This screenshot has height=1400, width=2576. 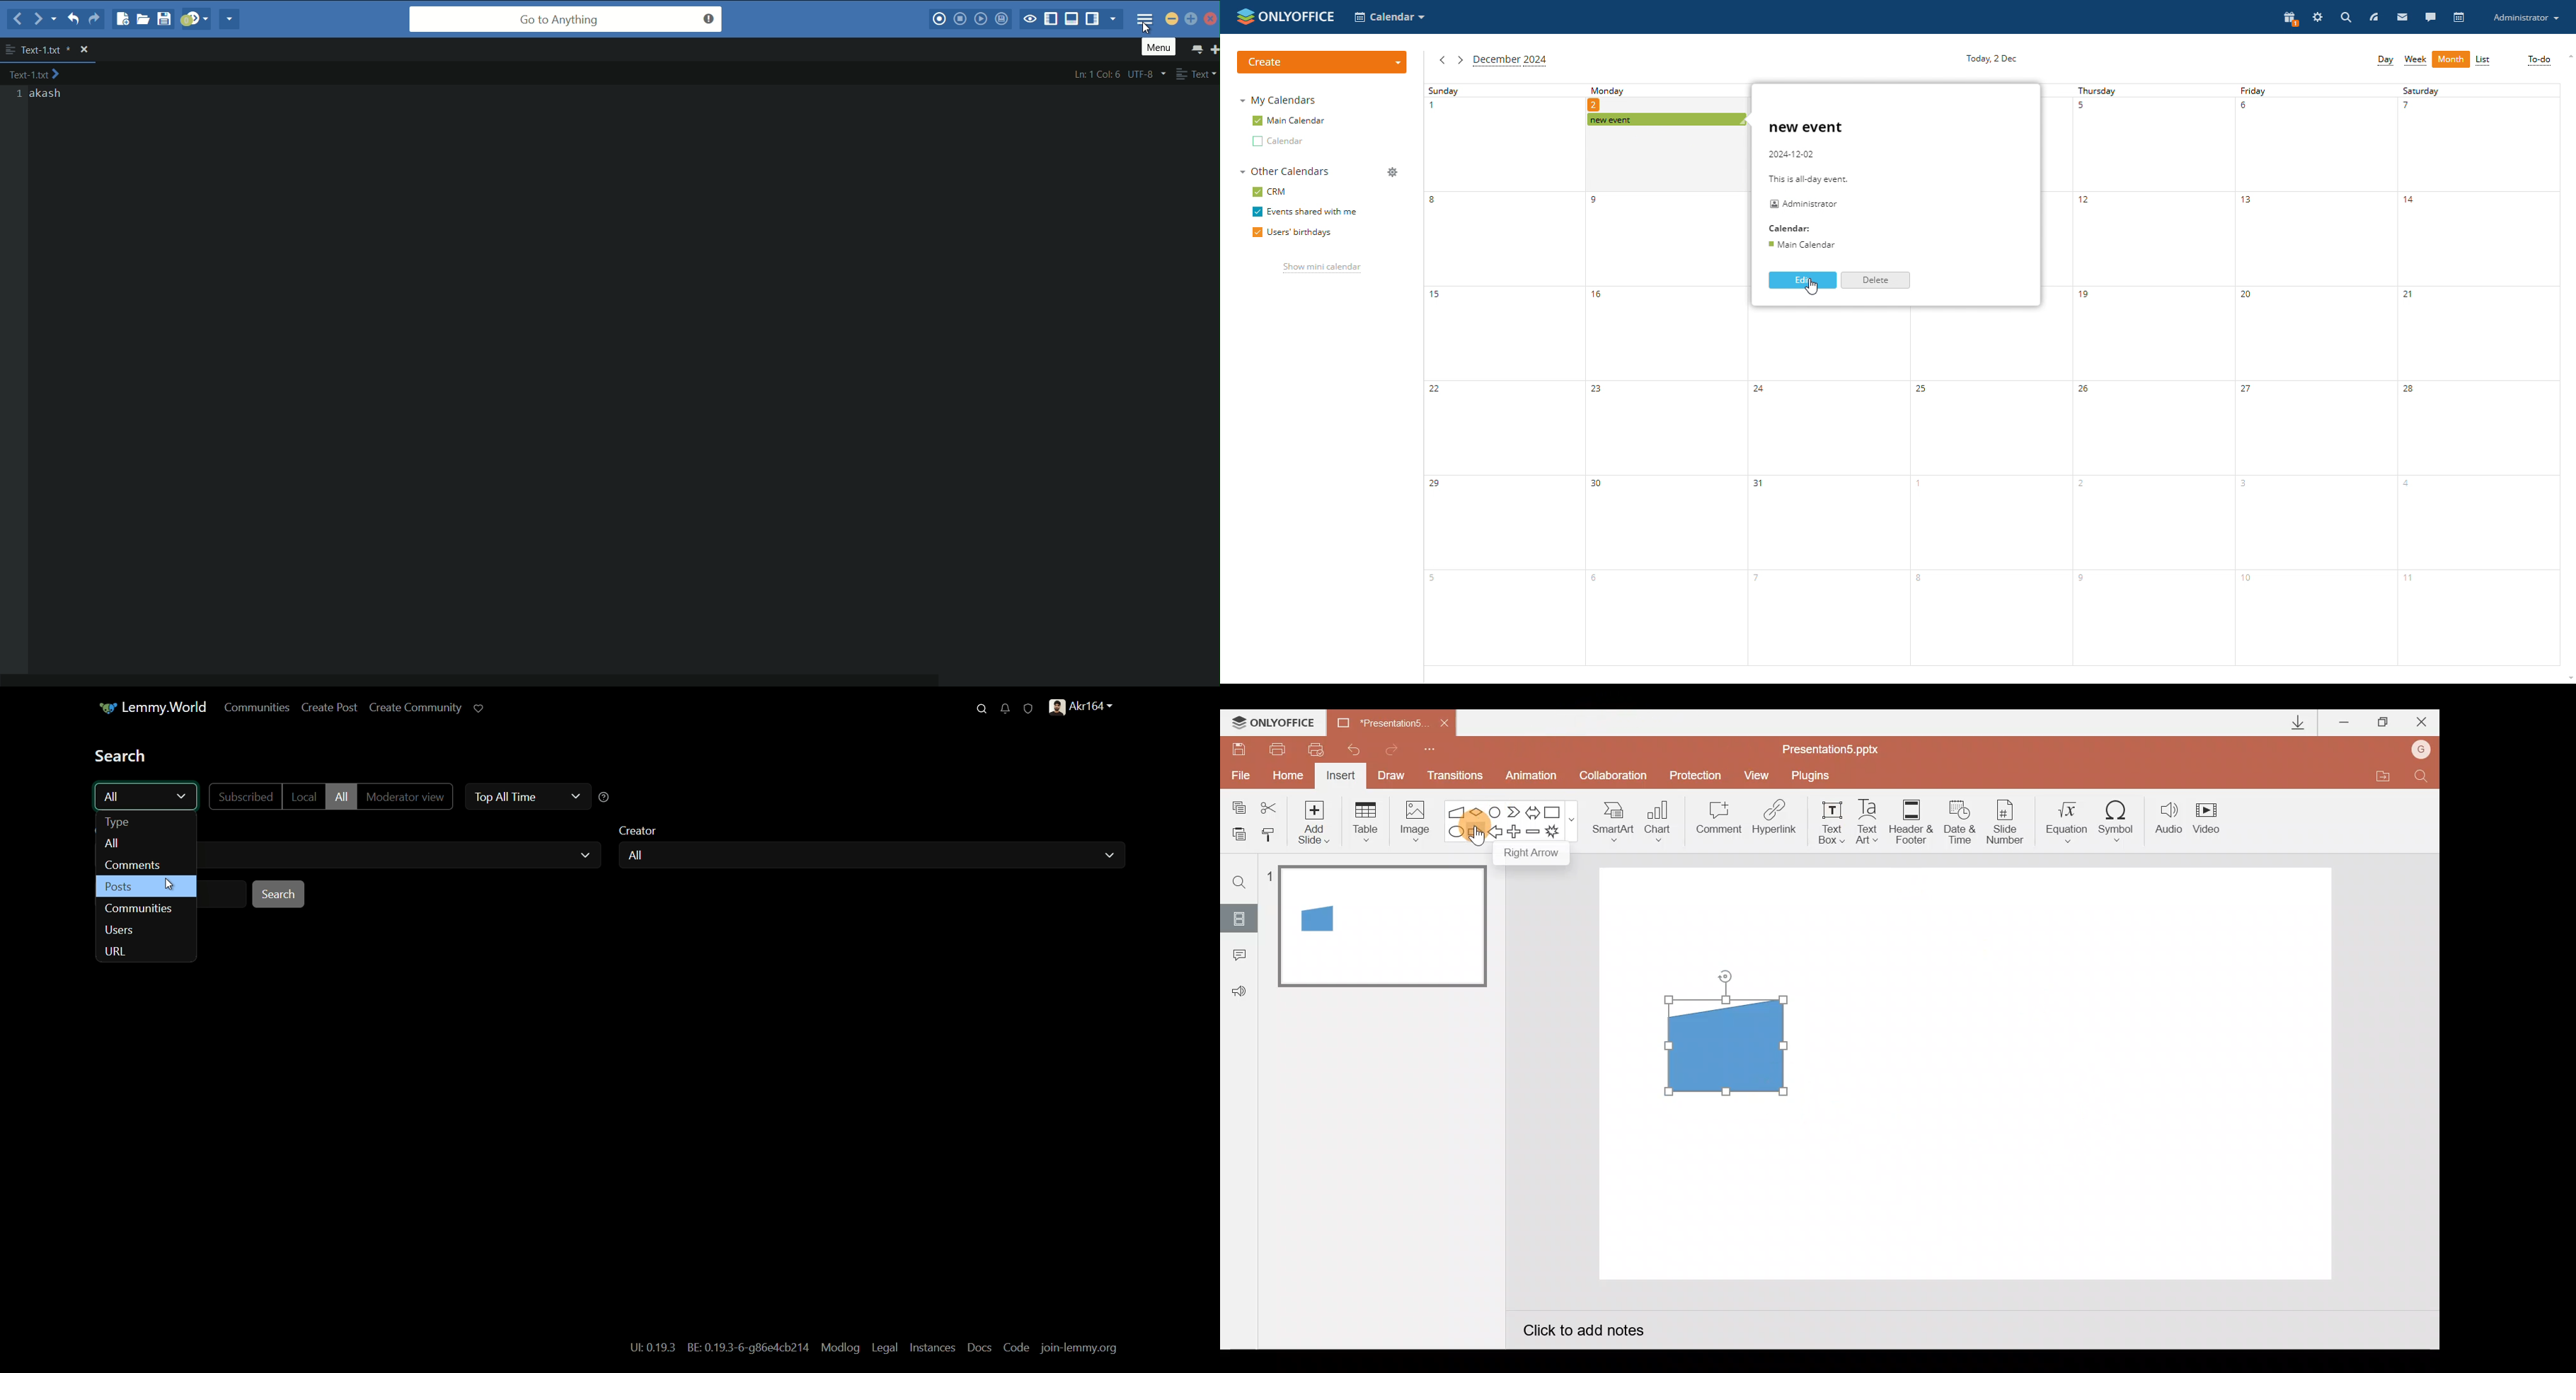 I want to click on month view, so click(x=2451, y=60).